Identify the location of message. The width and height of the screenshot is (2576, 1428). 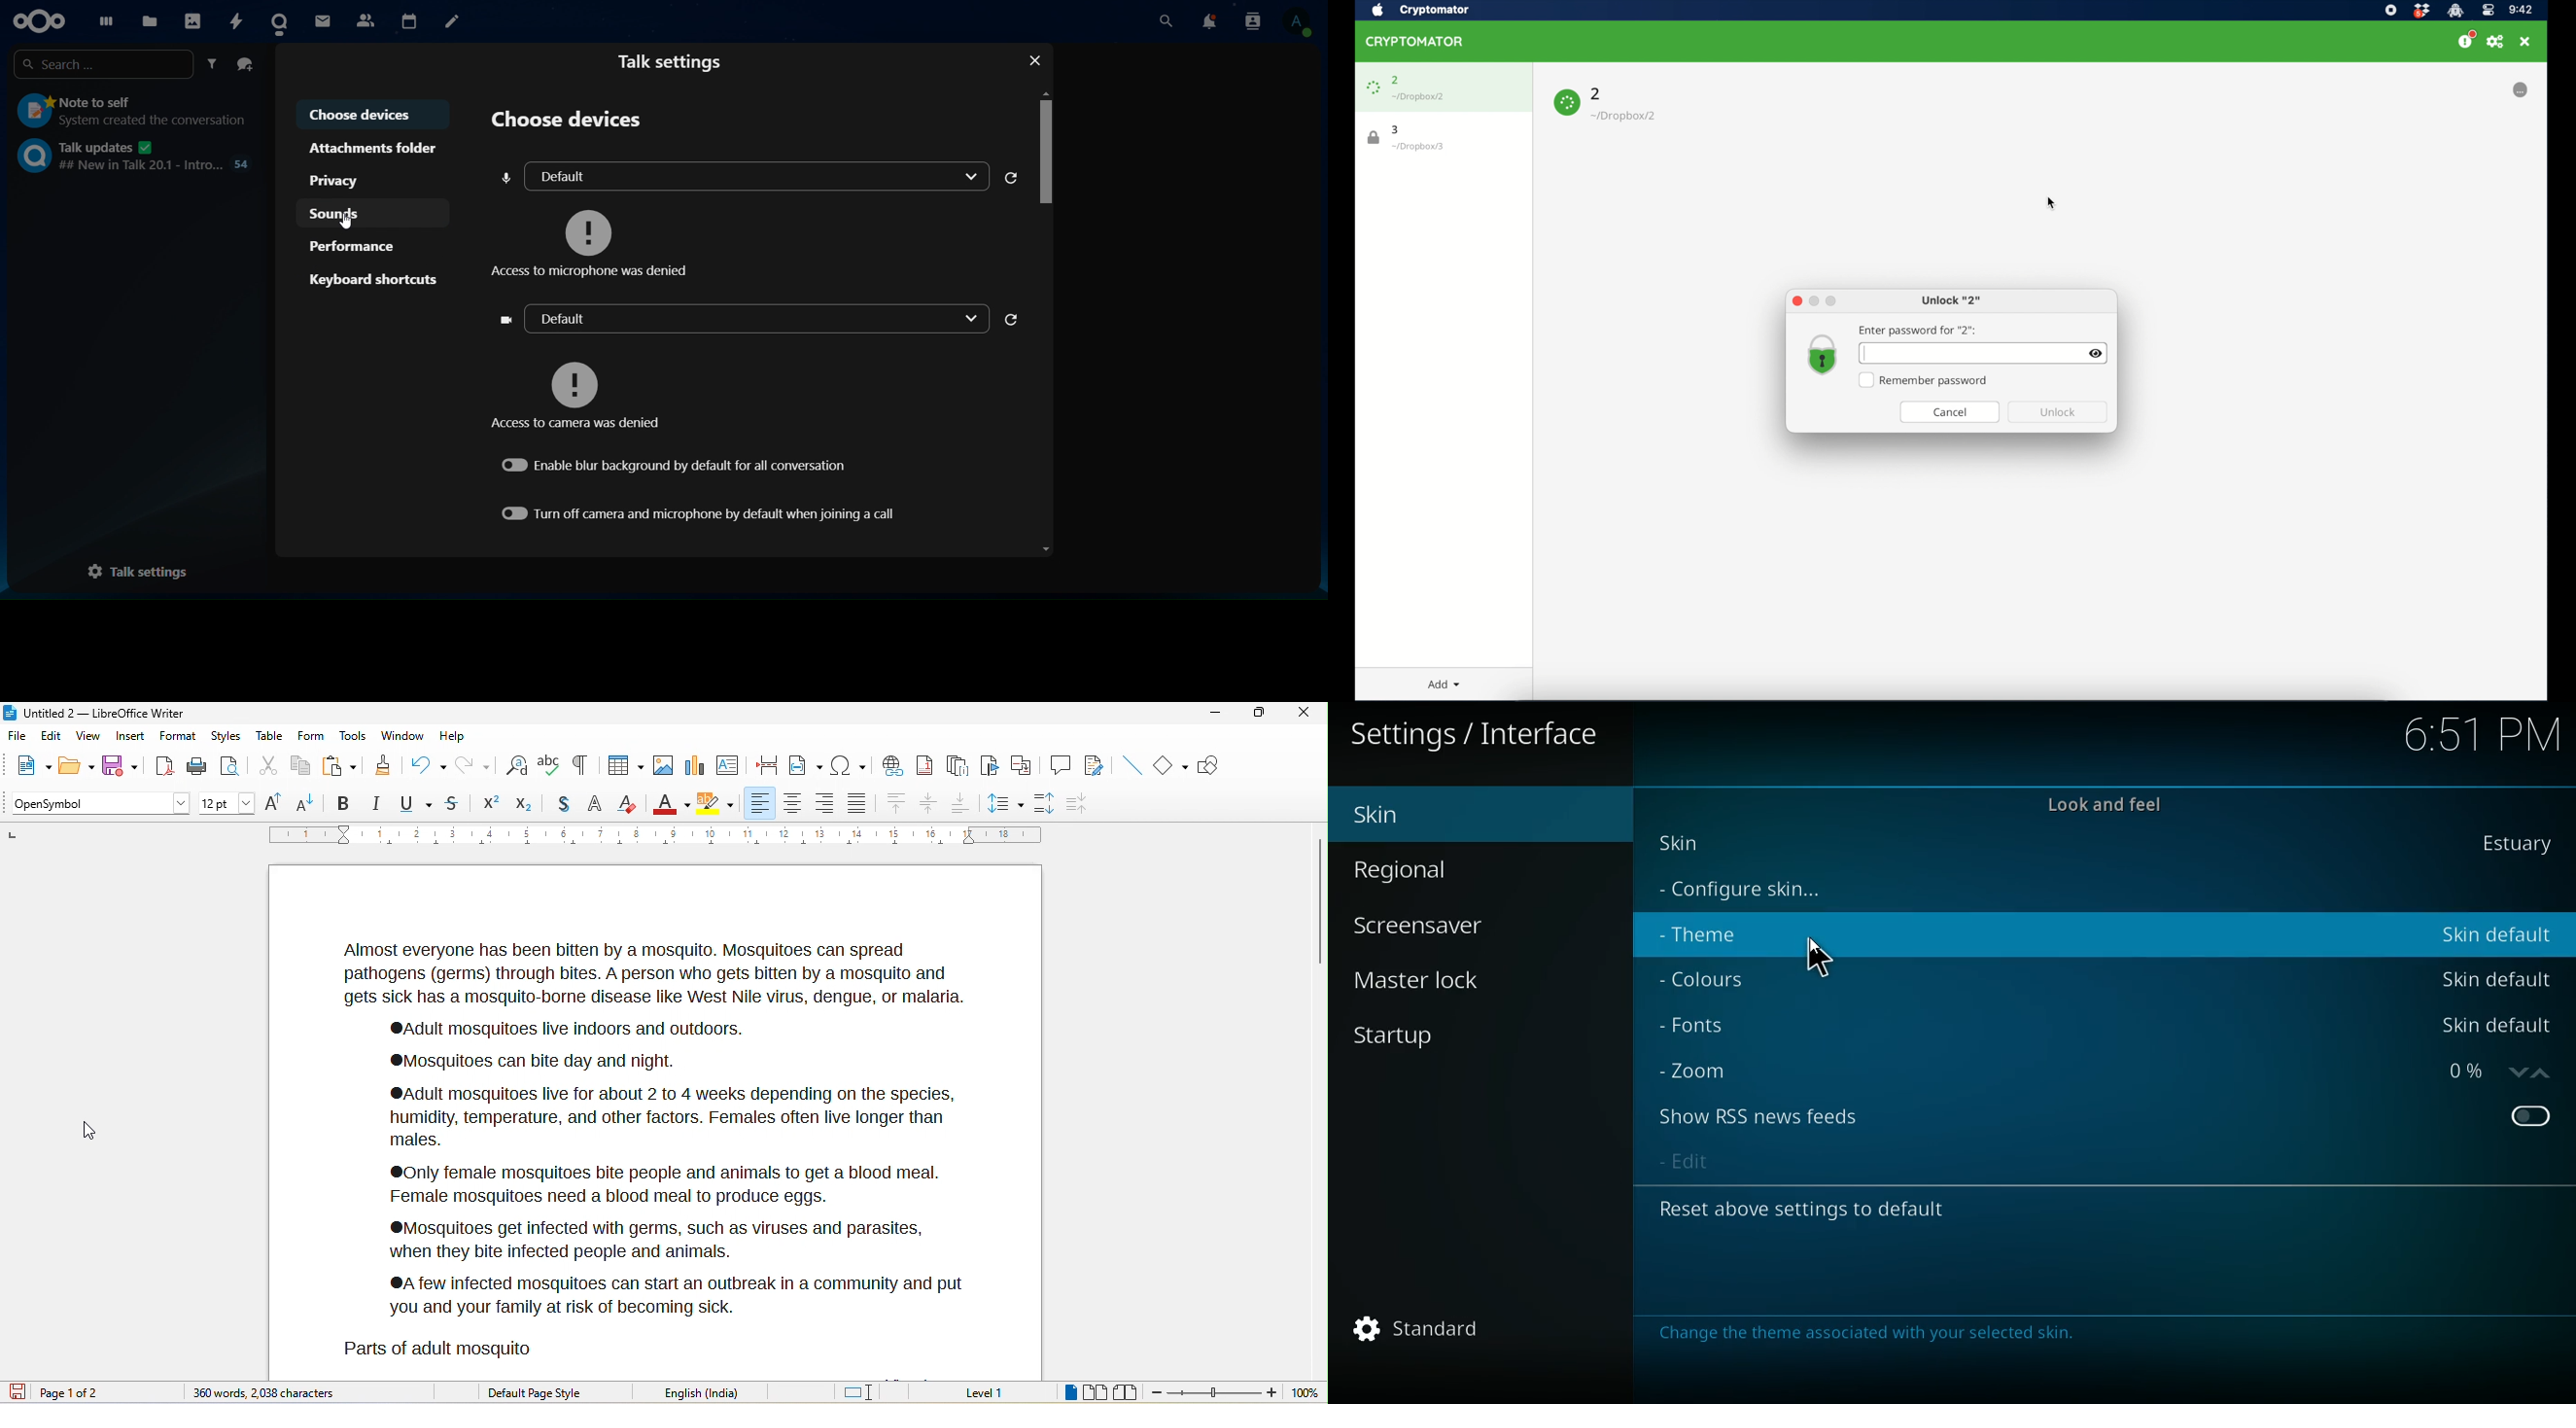
(1865, 1332).